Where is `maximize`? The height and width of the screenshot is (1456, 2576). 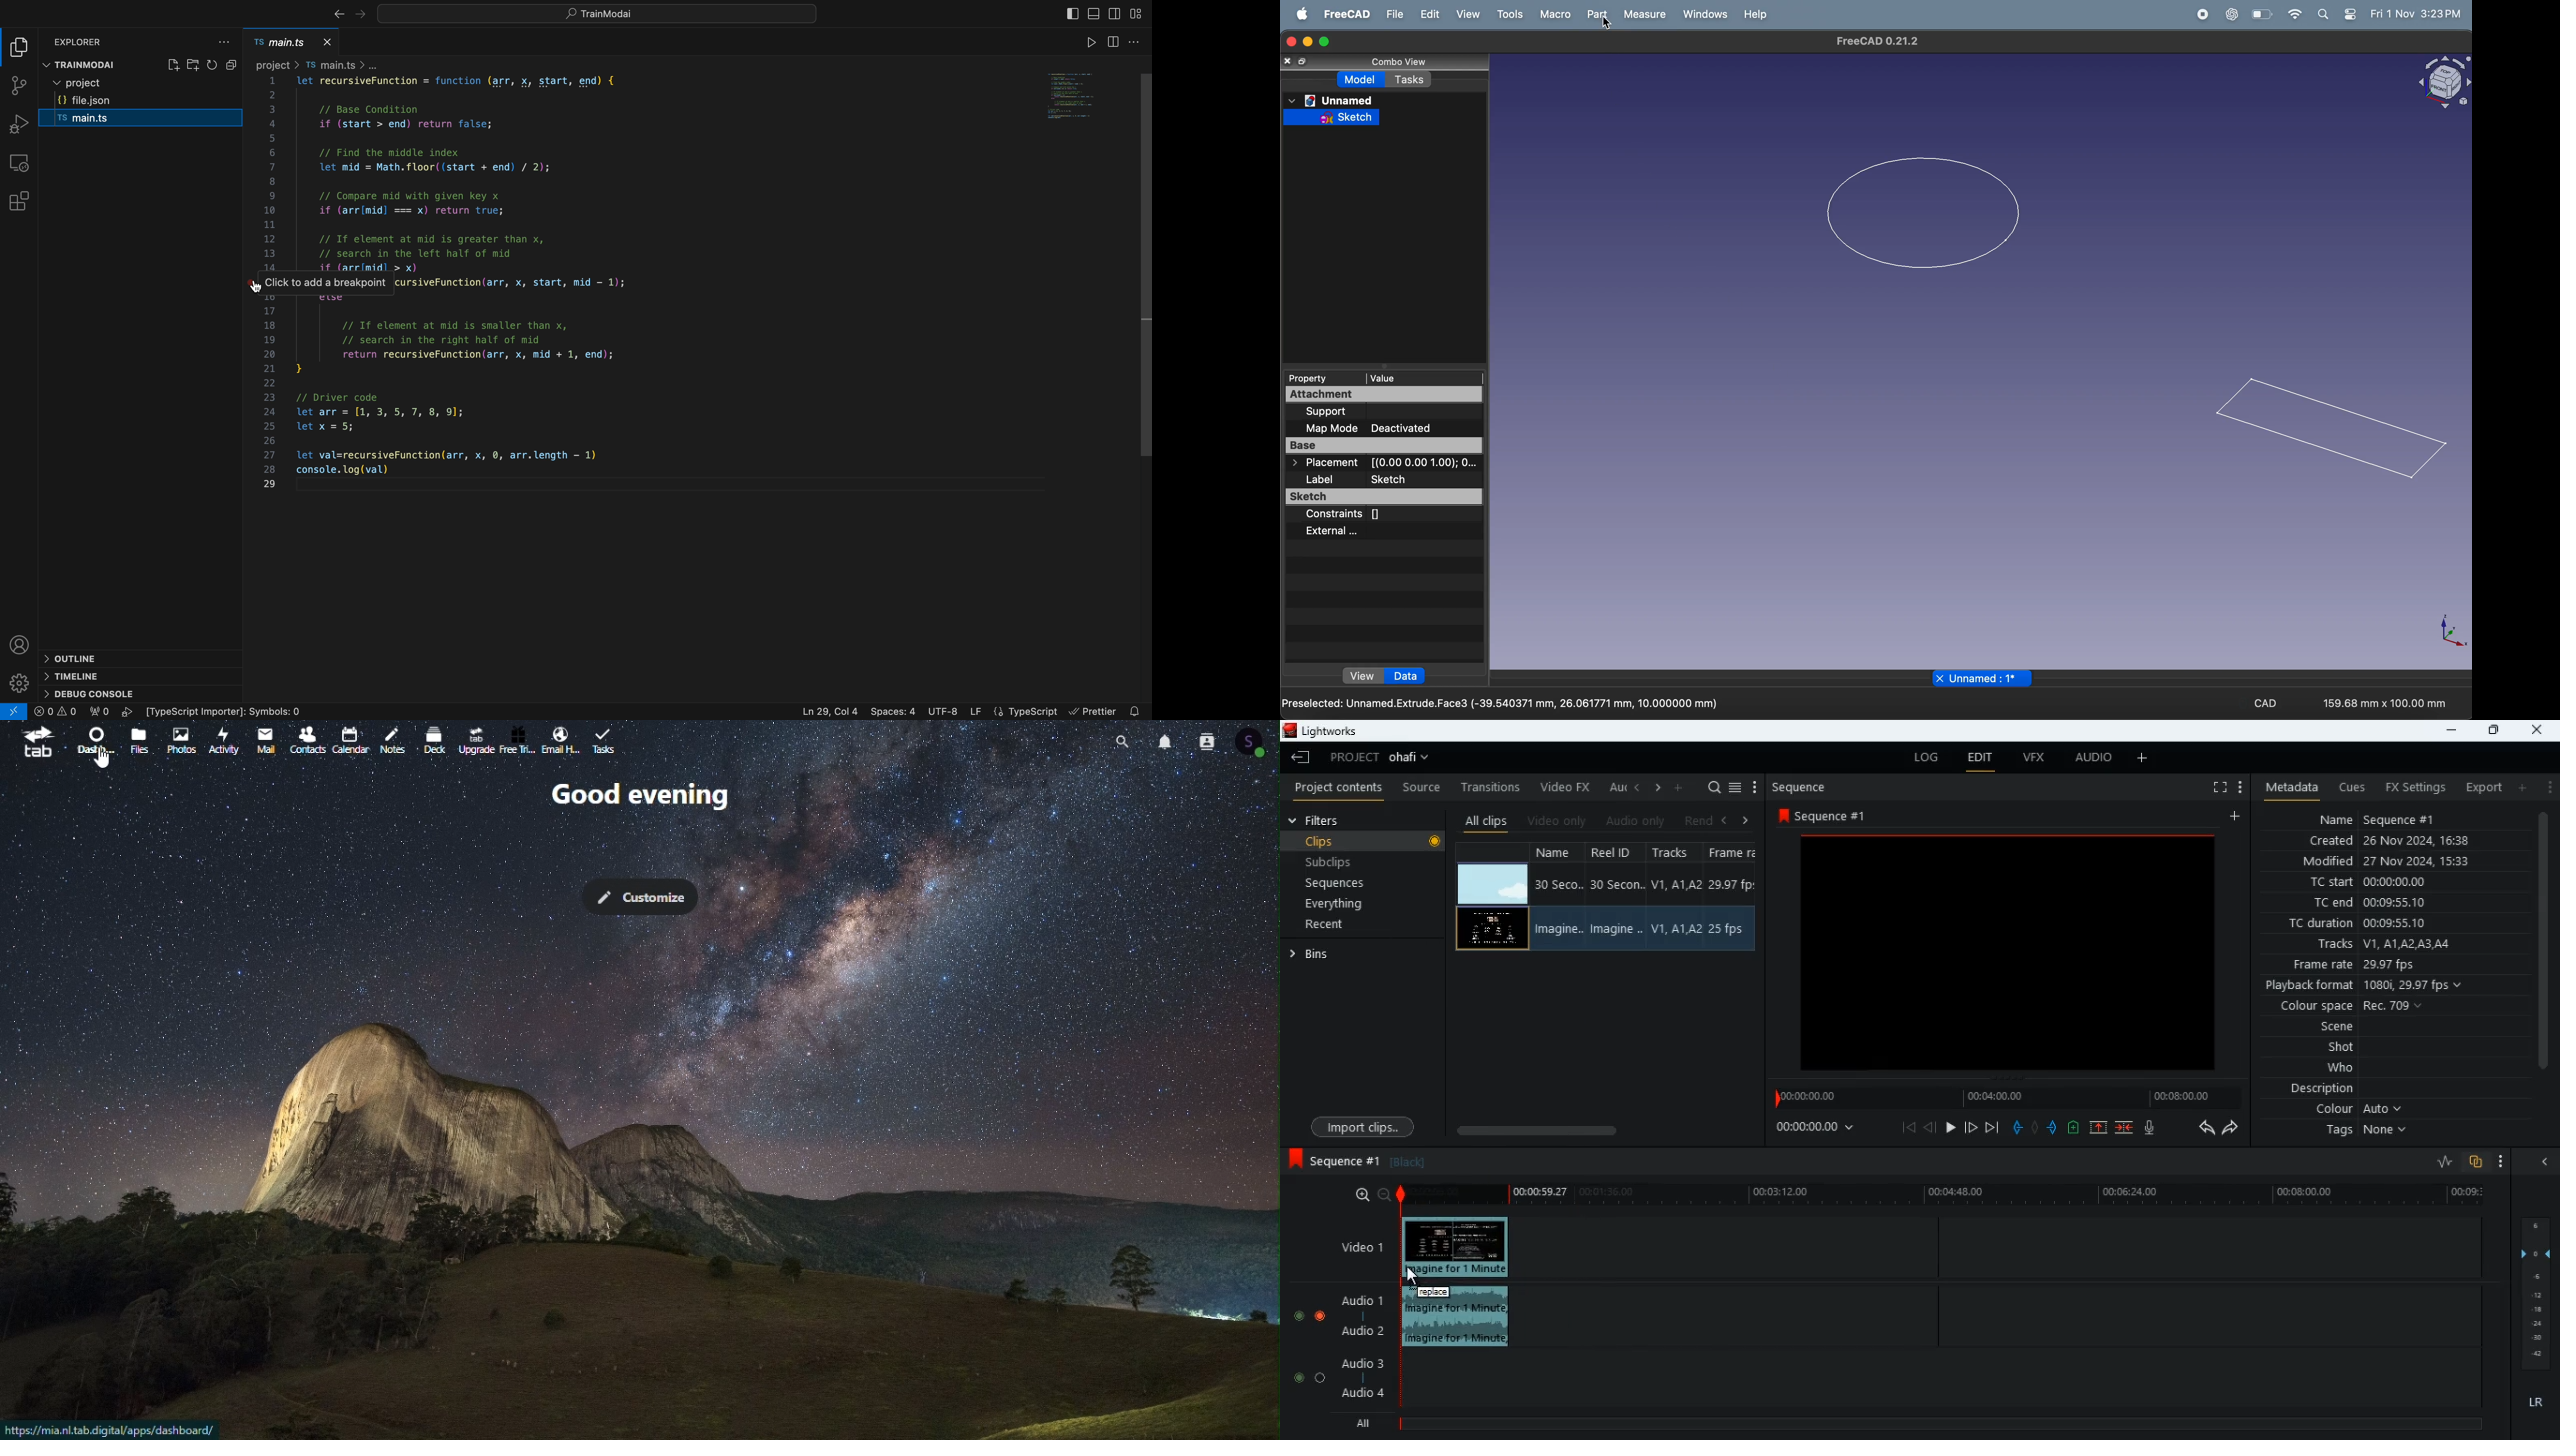 maximize is located at coordinates (1324, 42).